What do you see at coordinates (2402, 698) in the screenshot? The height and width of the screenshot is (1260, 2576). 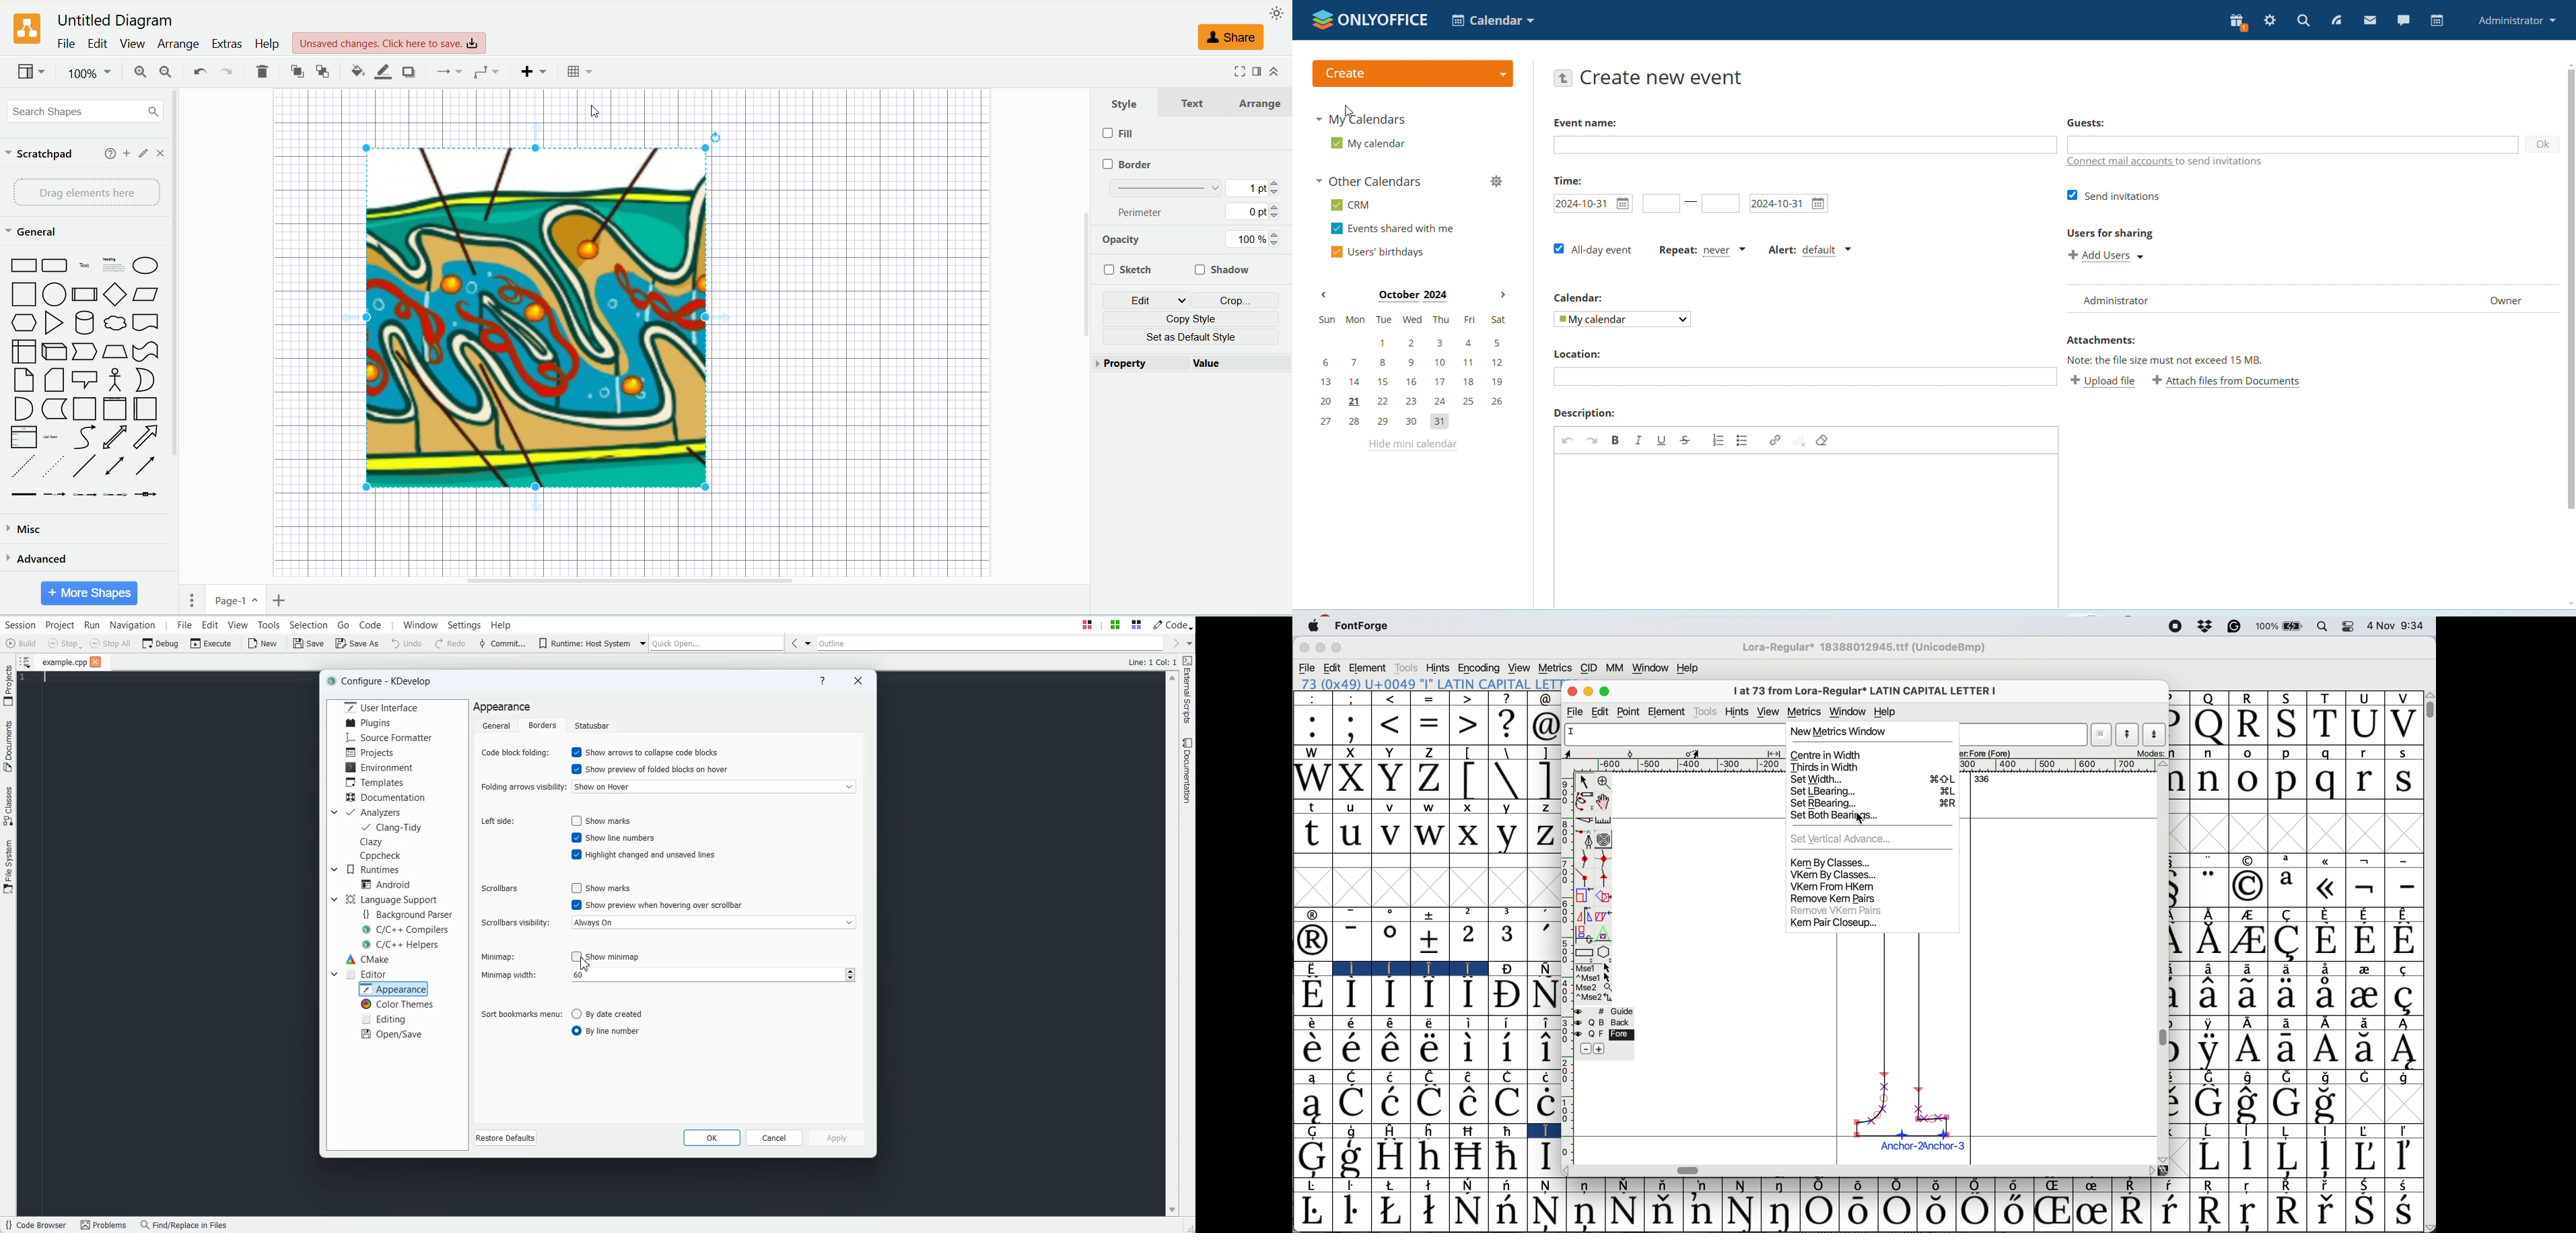 I see `V` at bounding box center [2402, 698].